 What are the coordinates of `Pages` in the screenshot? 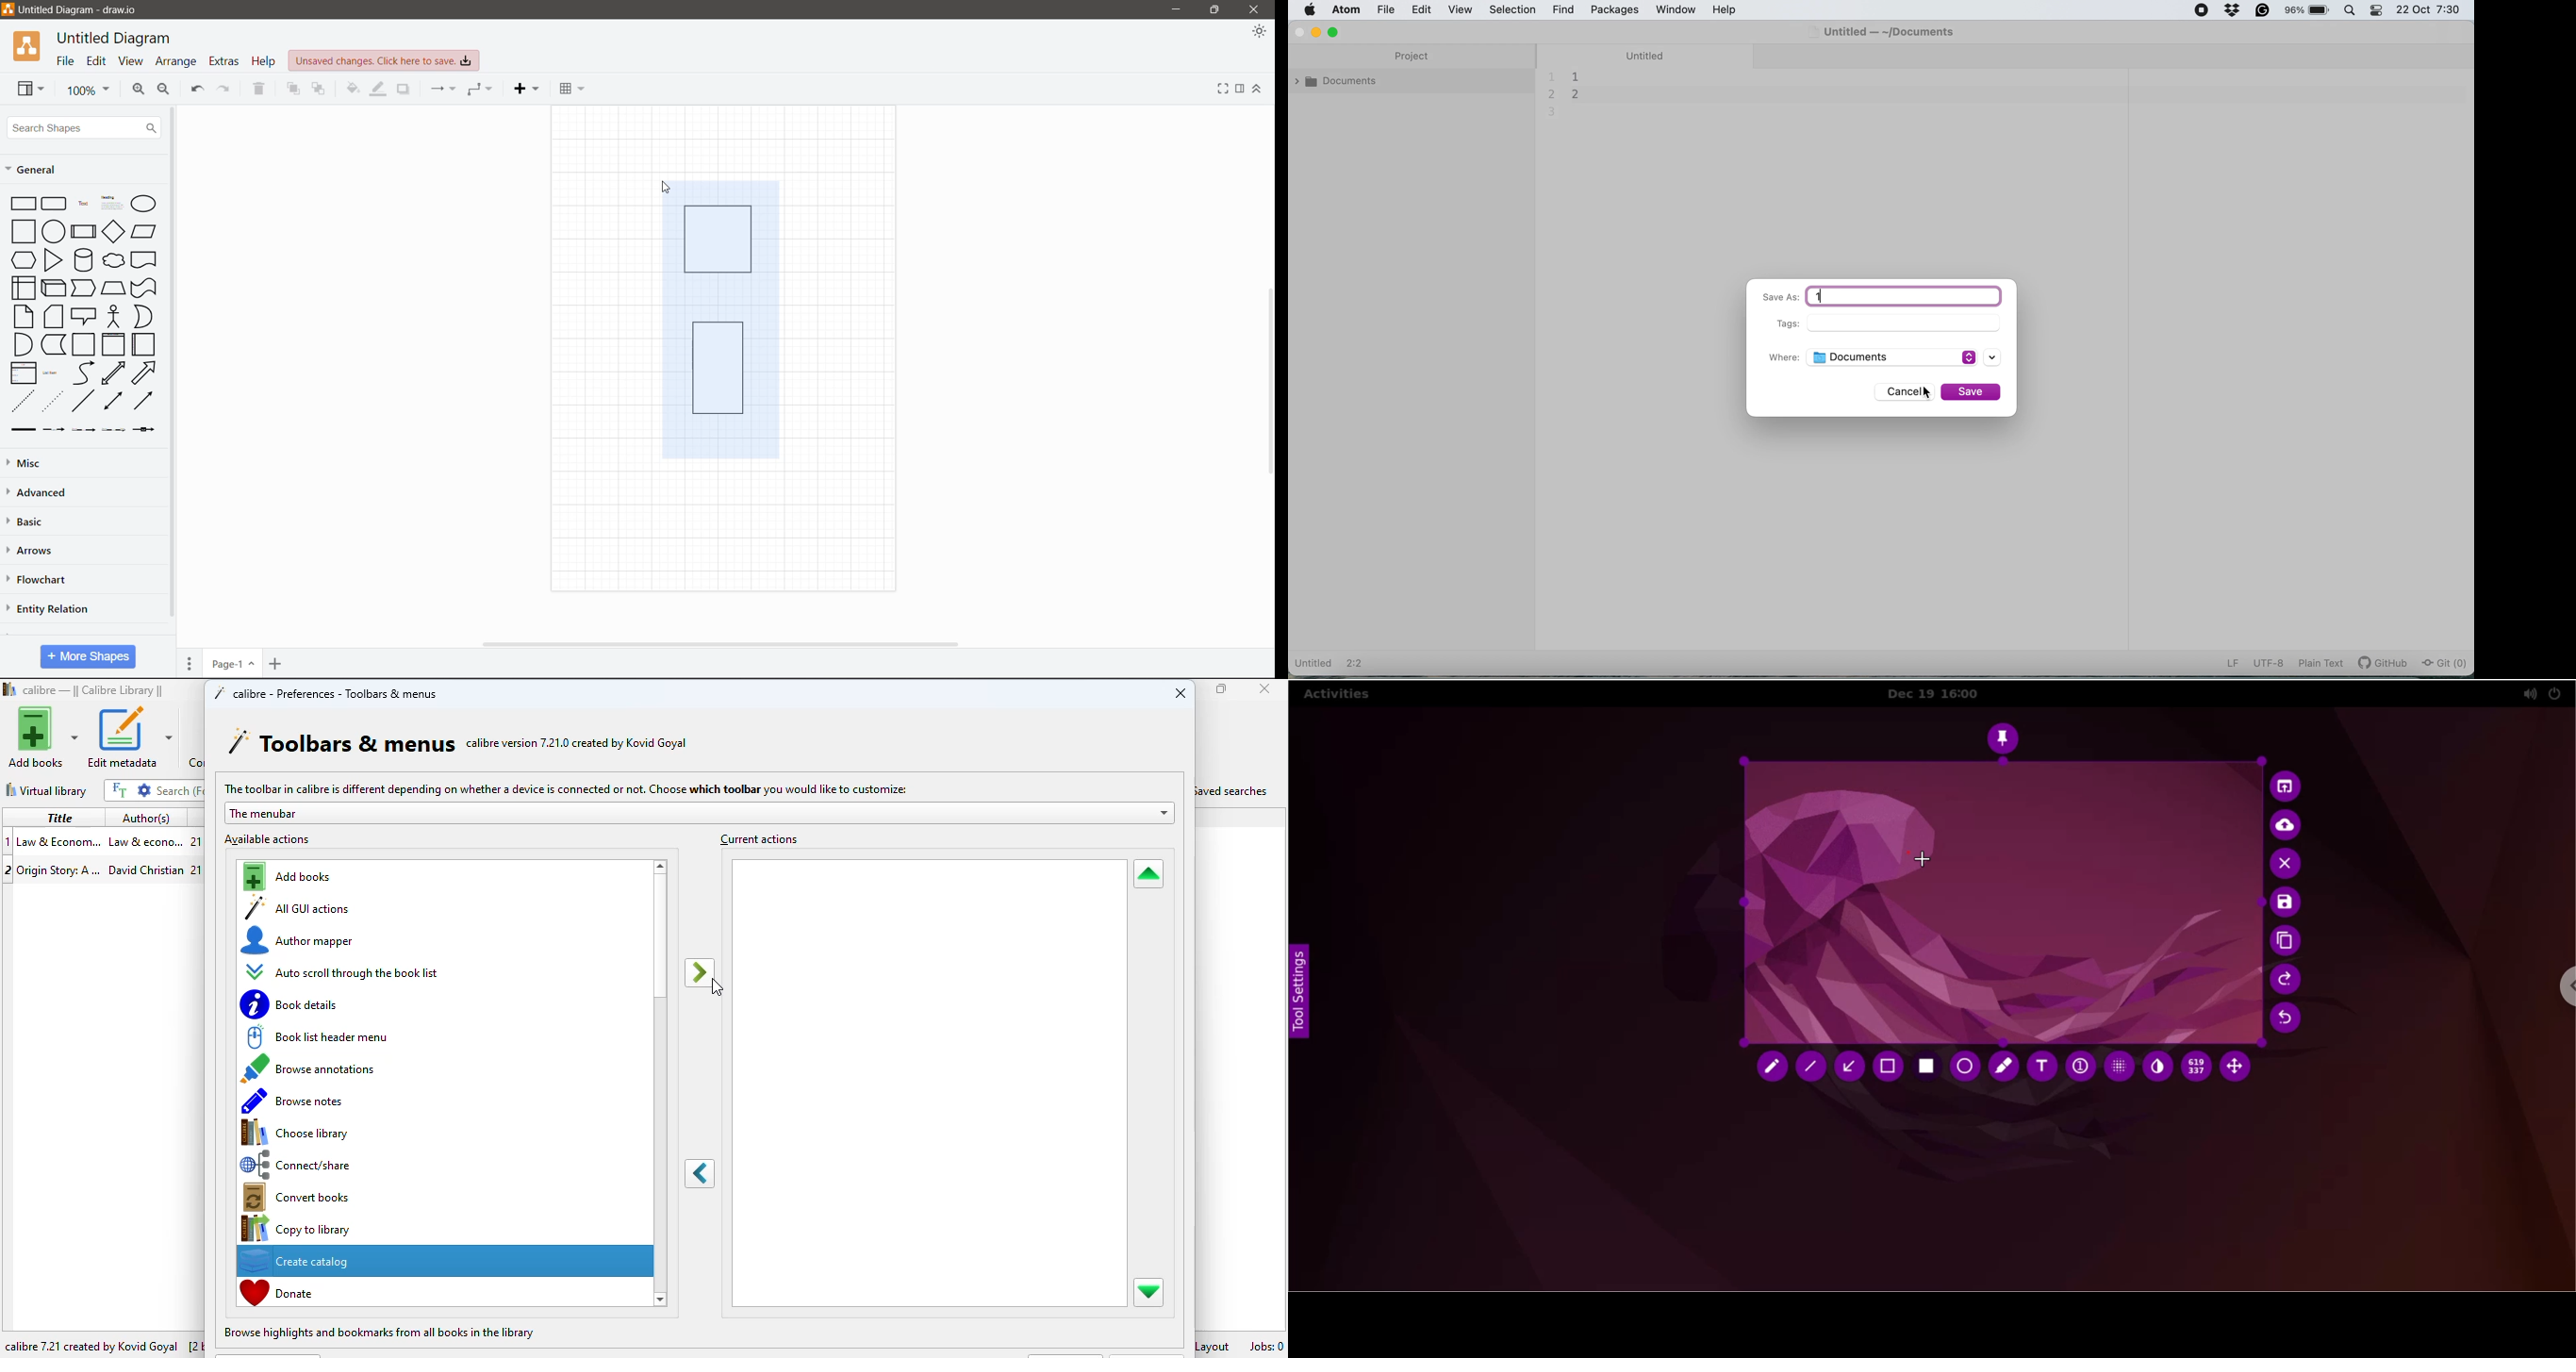 It's located at (190, 662).